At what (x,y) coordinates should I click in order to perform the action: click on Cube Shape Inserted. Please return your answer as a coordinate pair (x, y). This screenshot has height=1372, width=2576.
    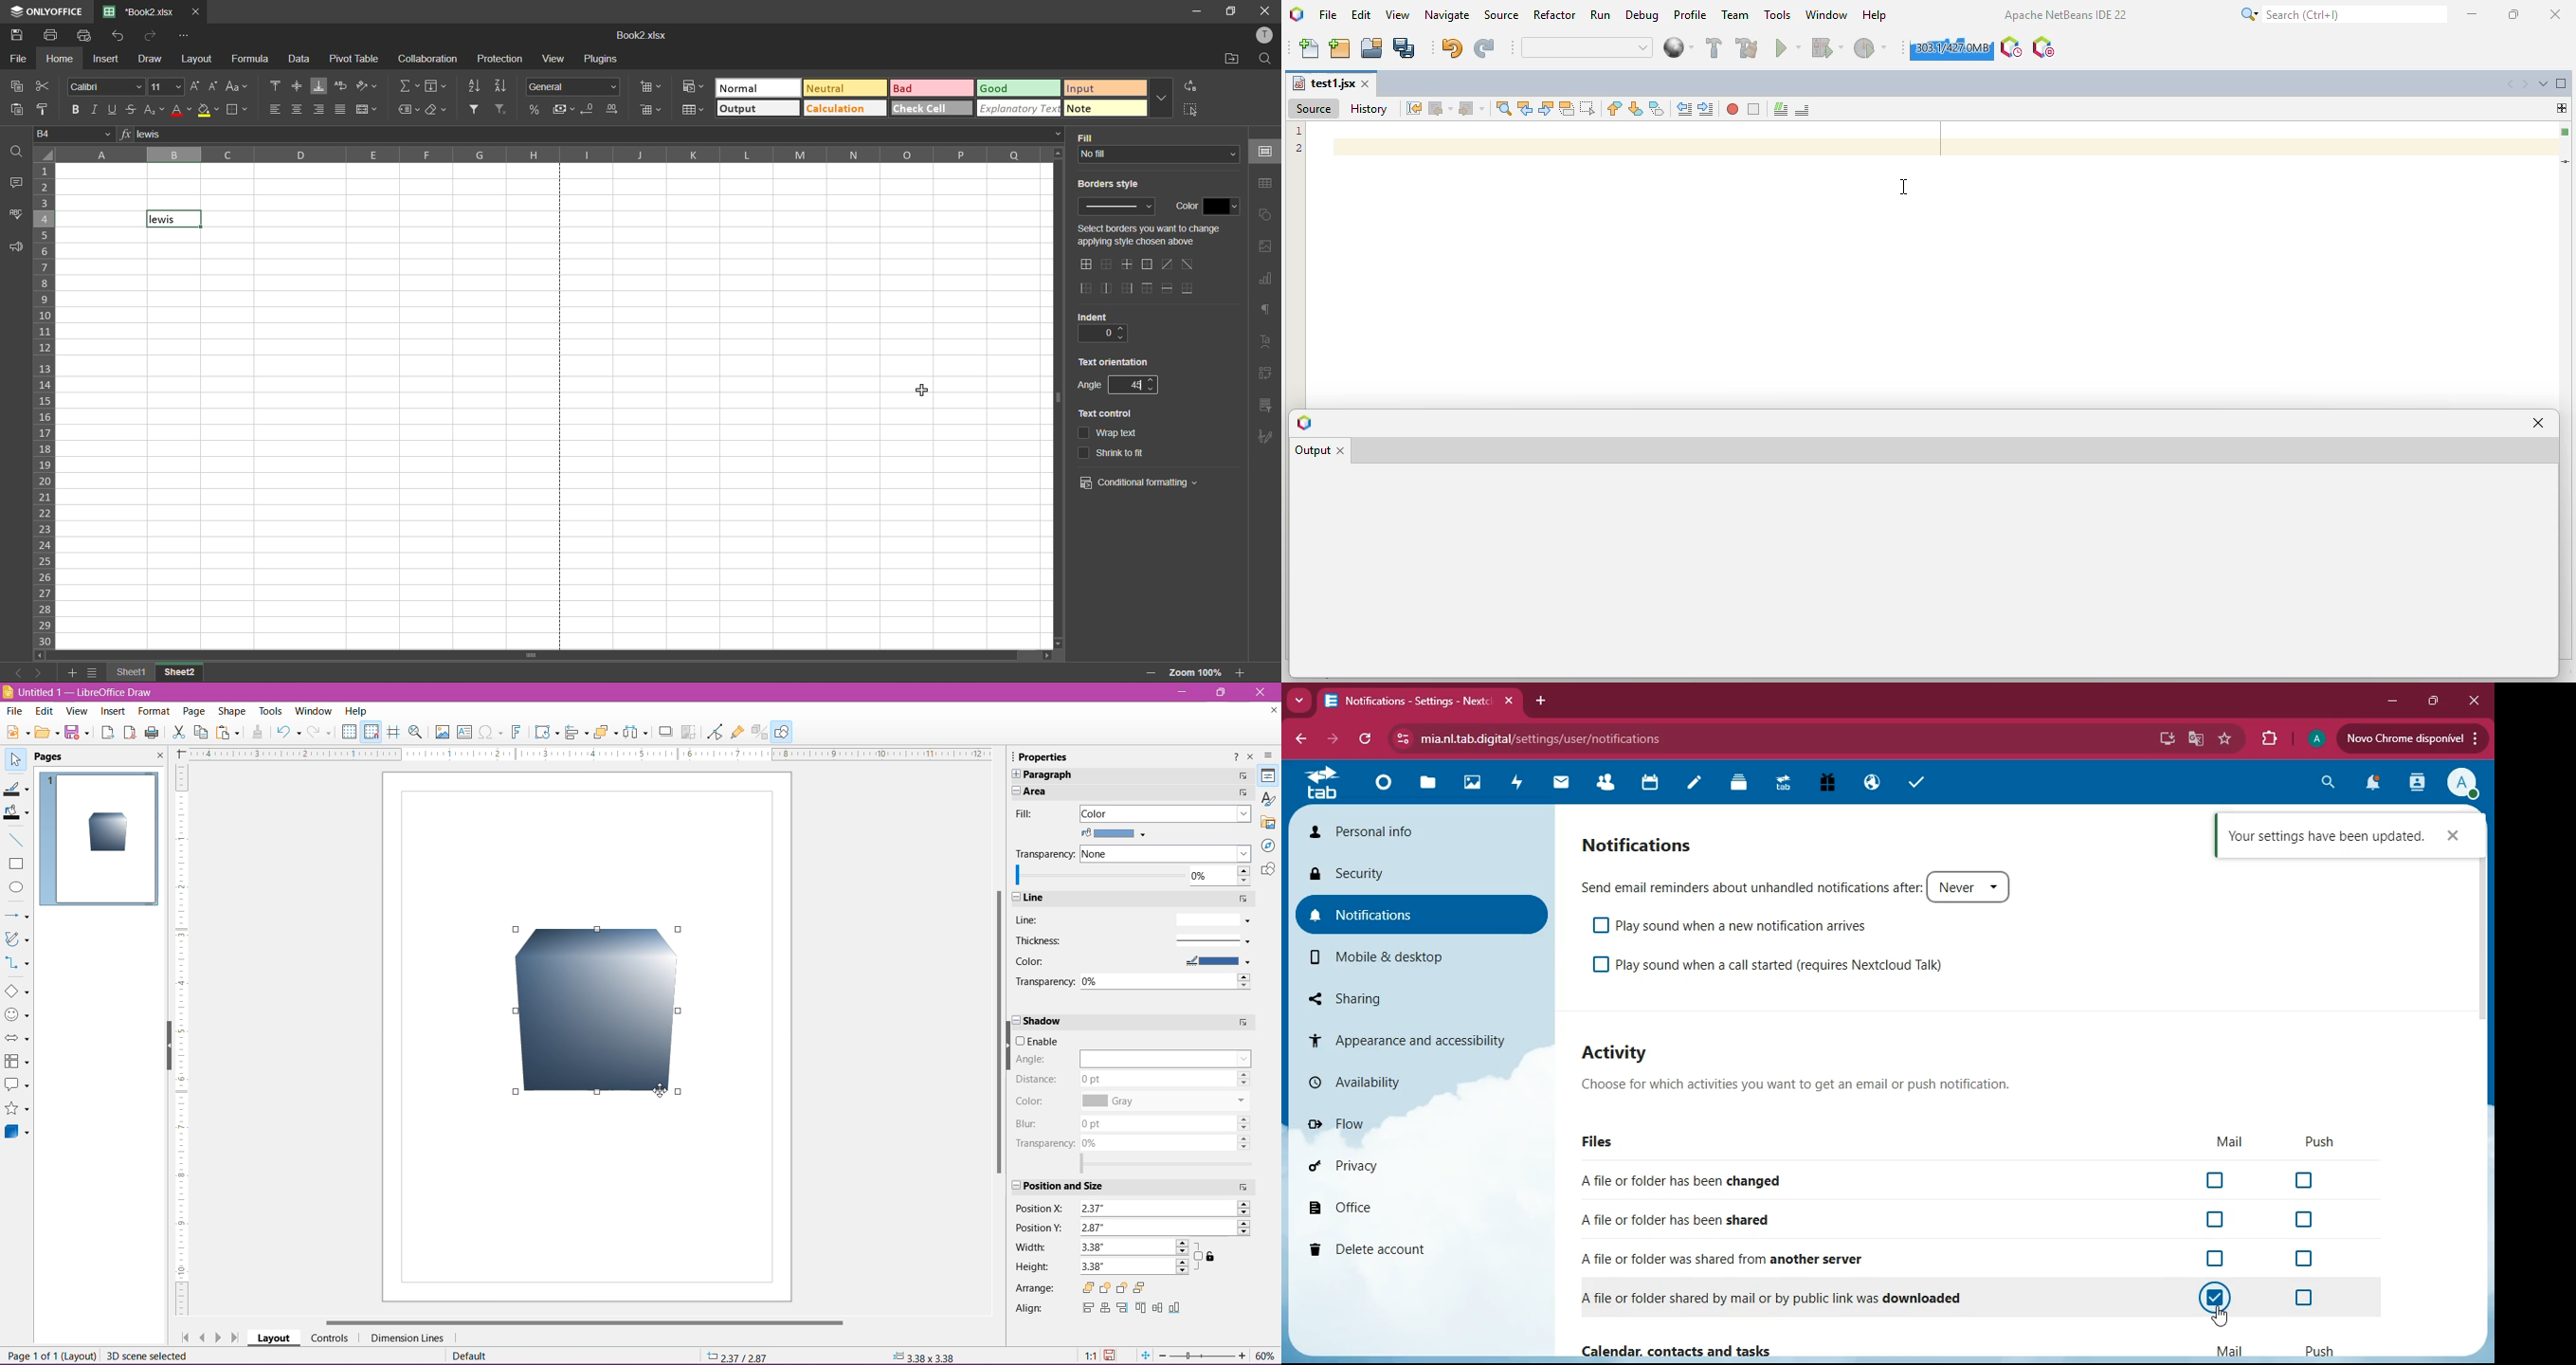
    Looking at the image, I should click on (598, 1011).